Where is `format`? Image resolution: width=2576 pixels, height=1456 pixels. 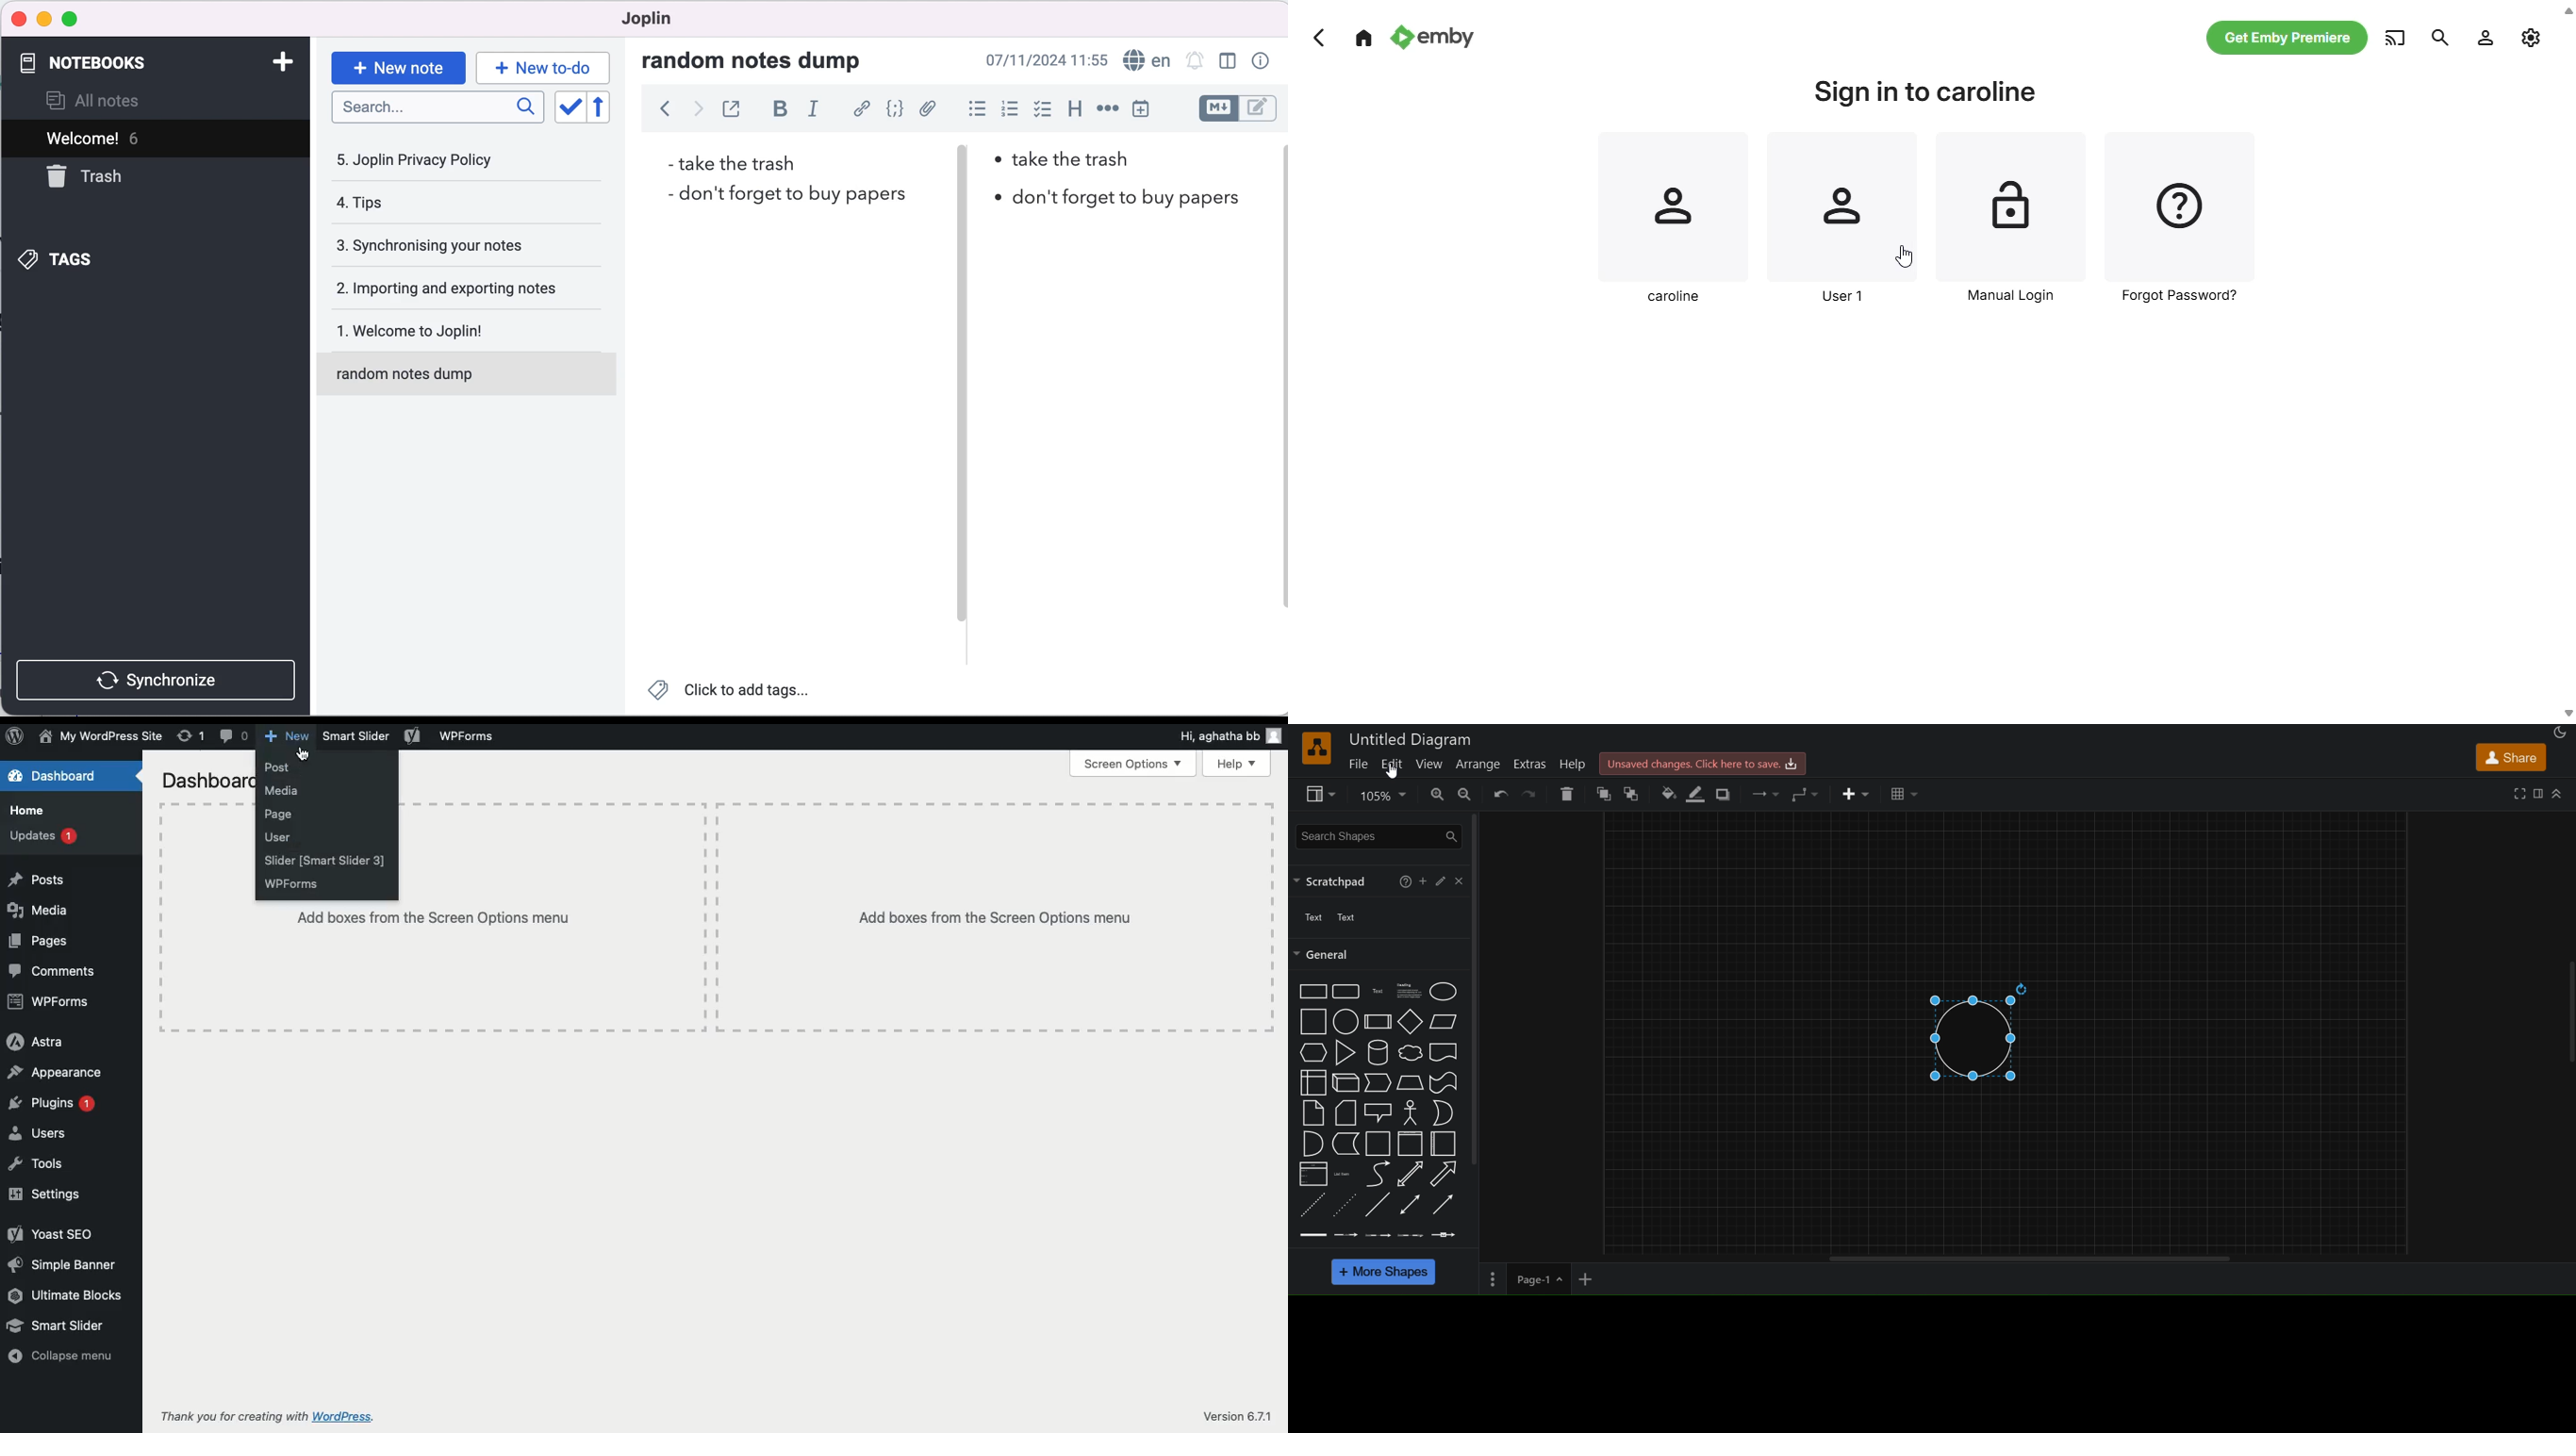 format is located at coordinates (2538, 792).